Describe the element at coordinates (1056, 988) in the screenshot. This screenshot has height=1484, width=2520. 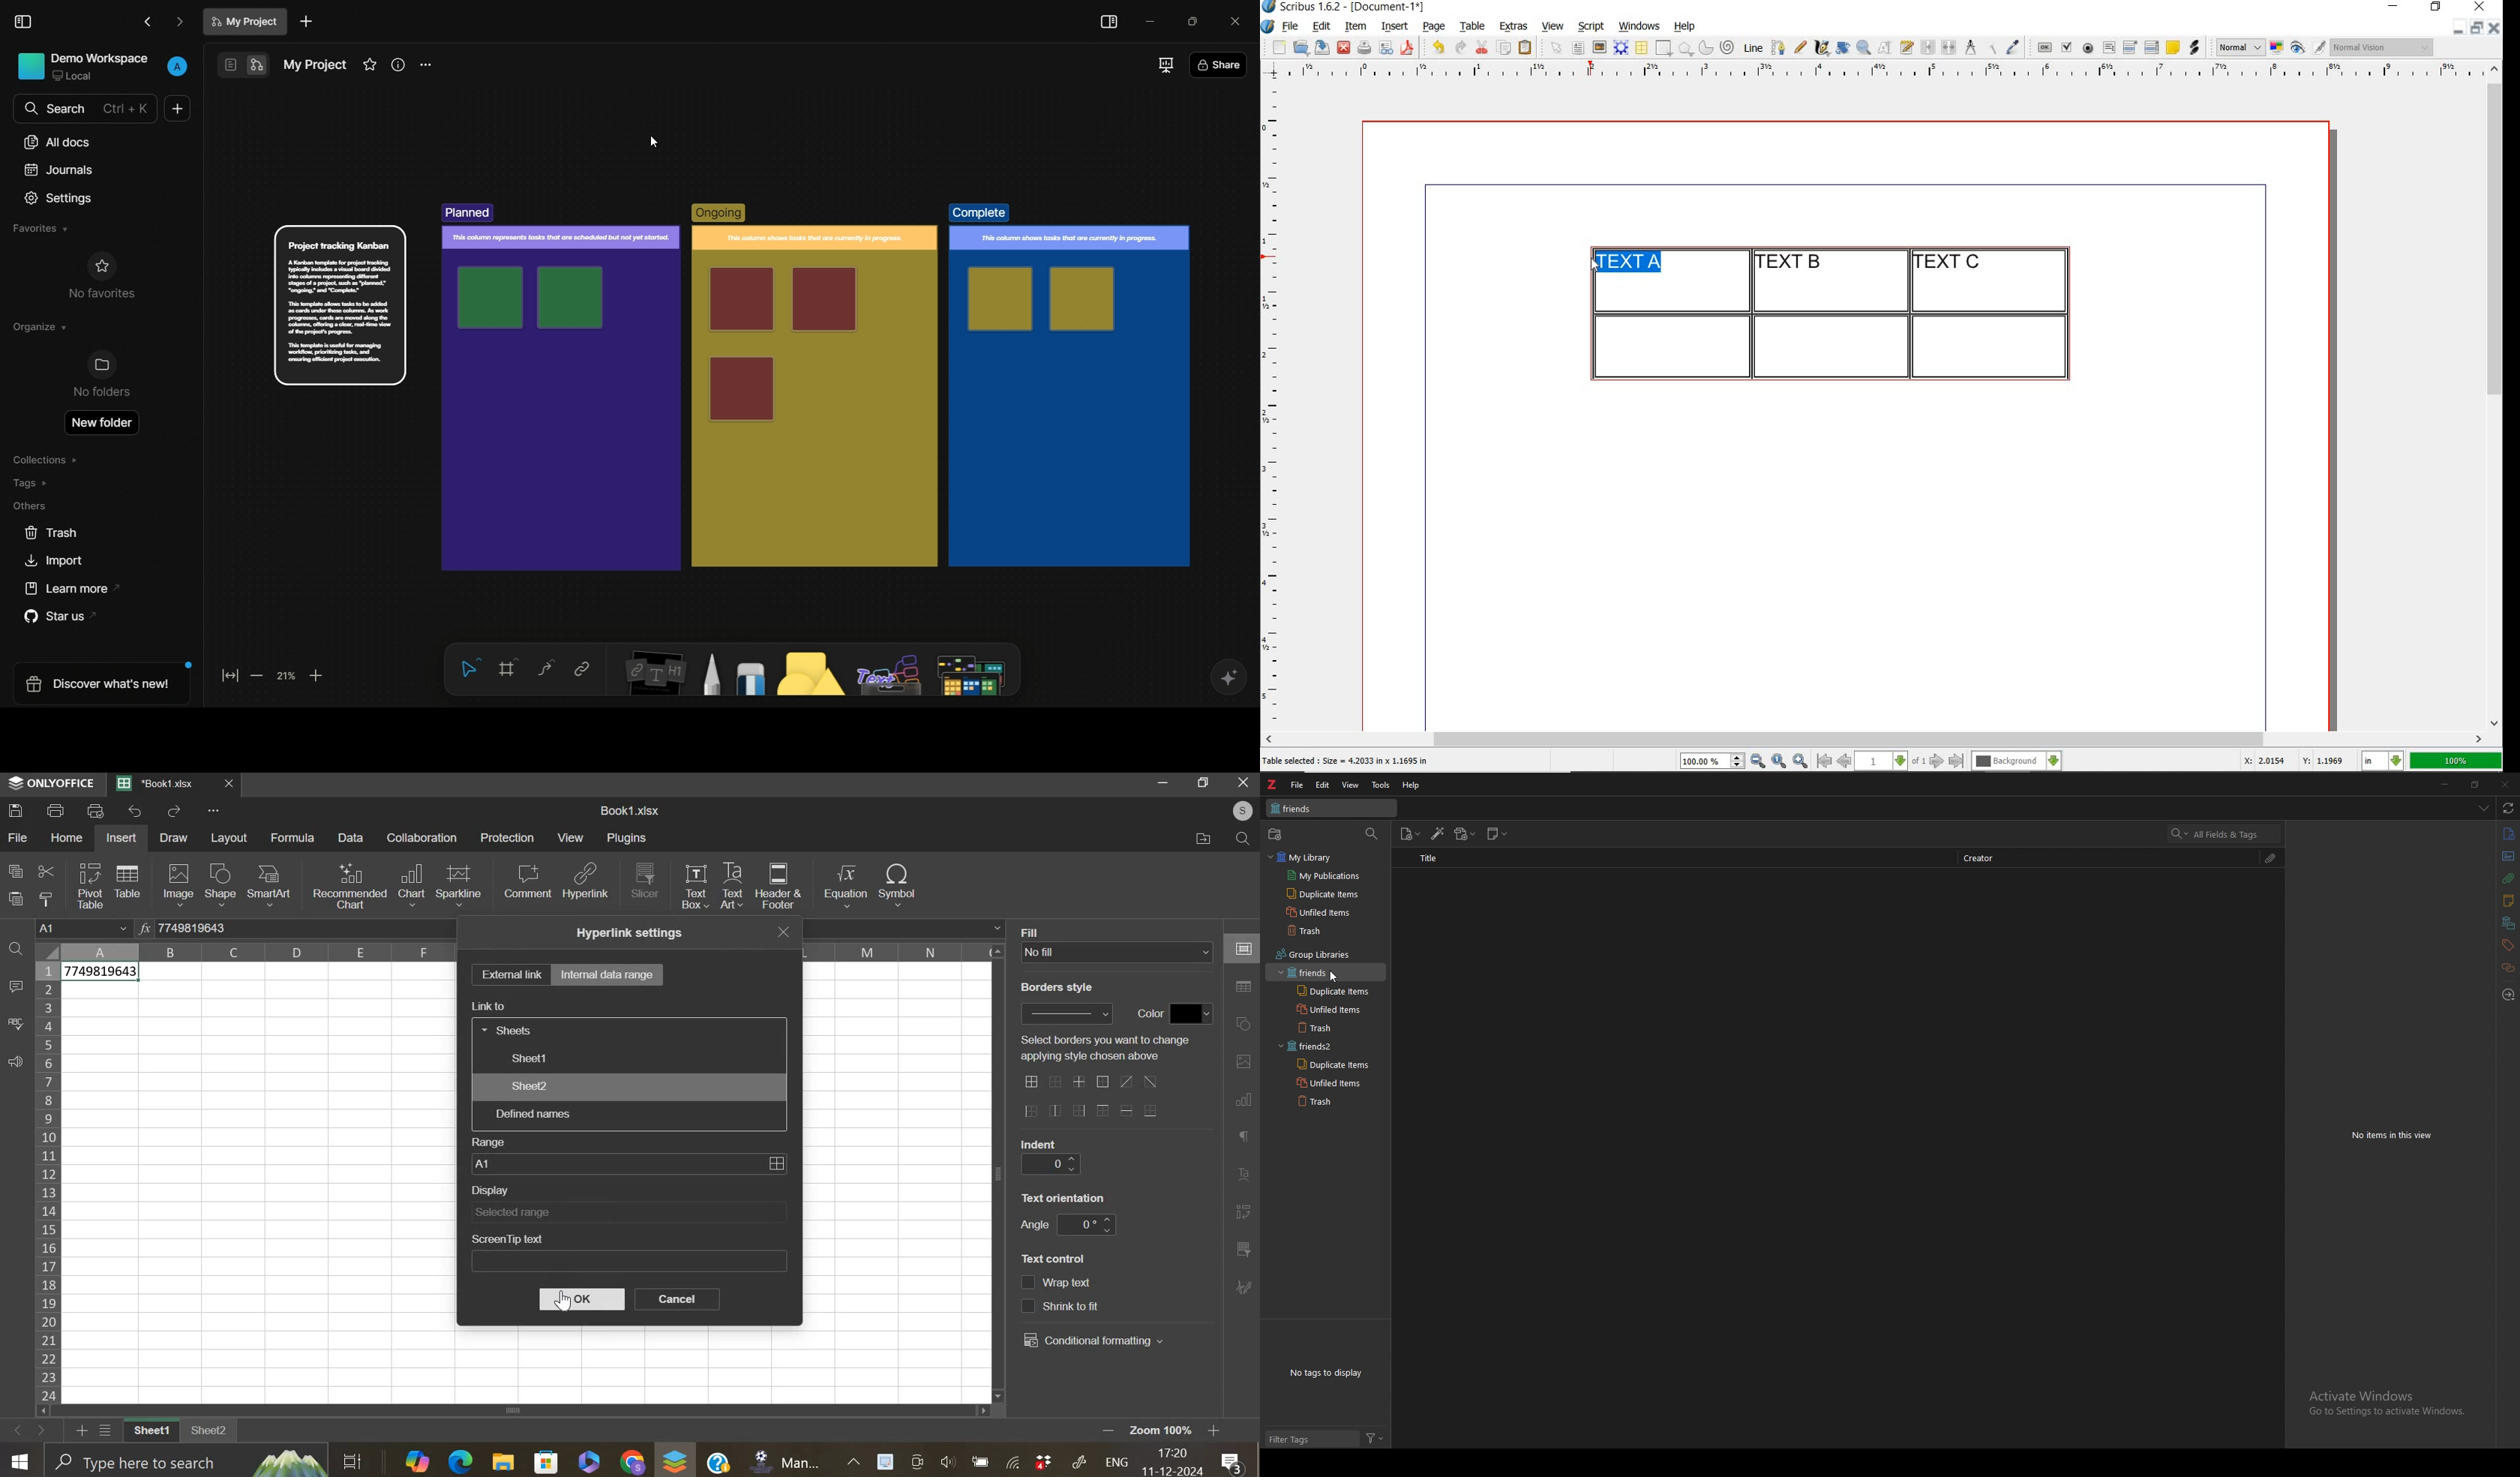
I see `text` at that location.